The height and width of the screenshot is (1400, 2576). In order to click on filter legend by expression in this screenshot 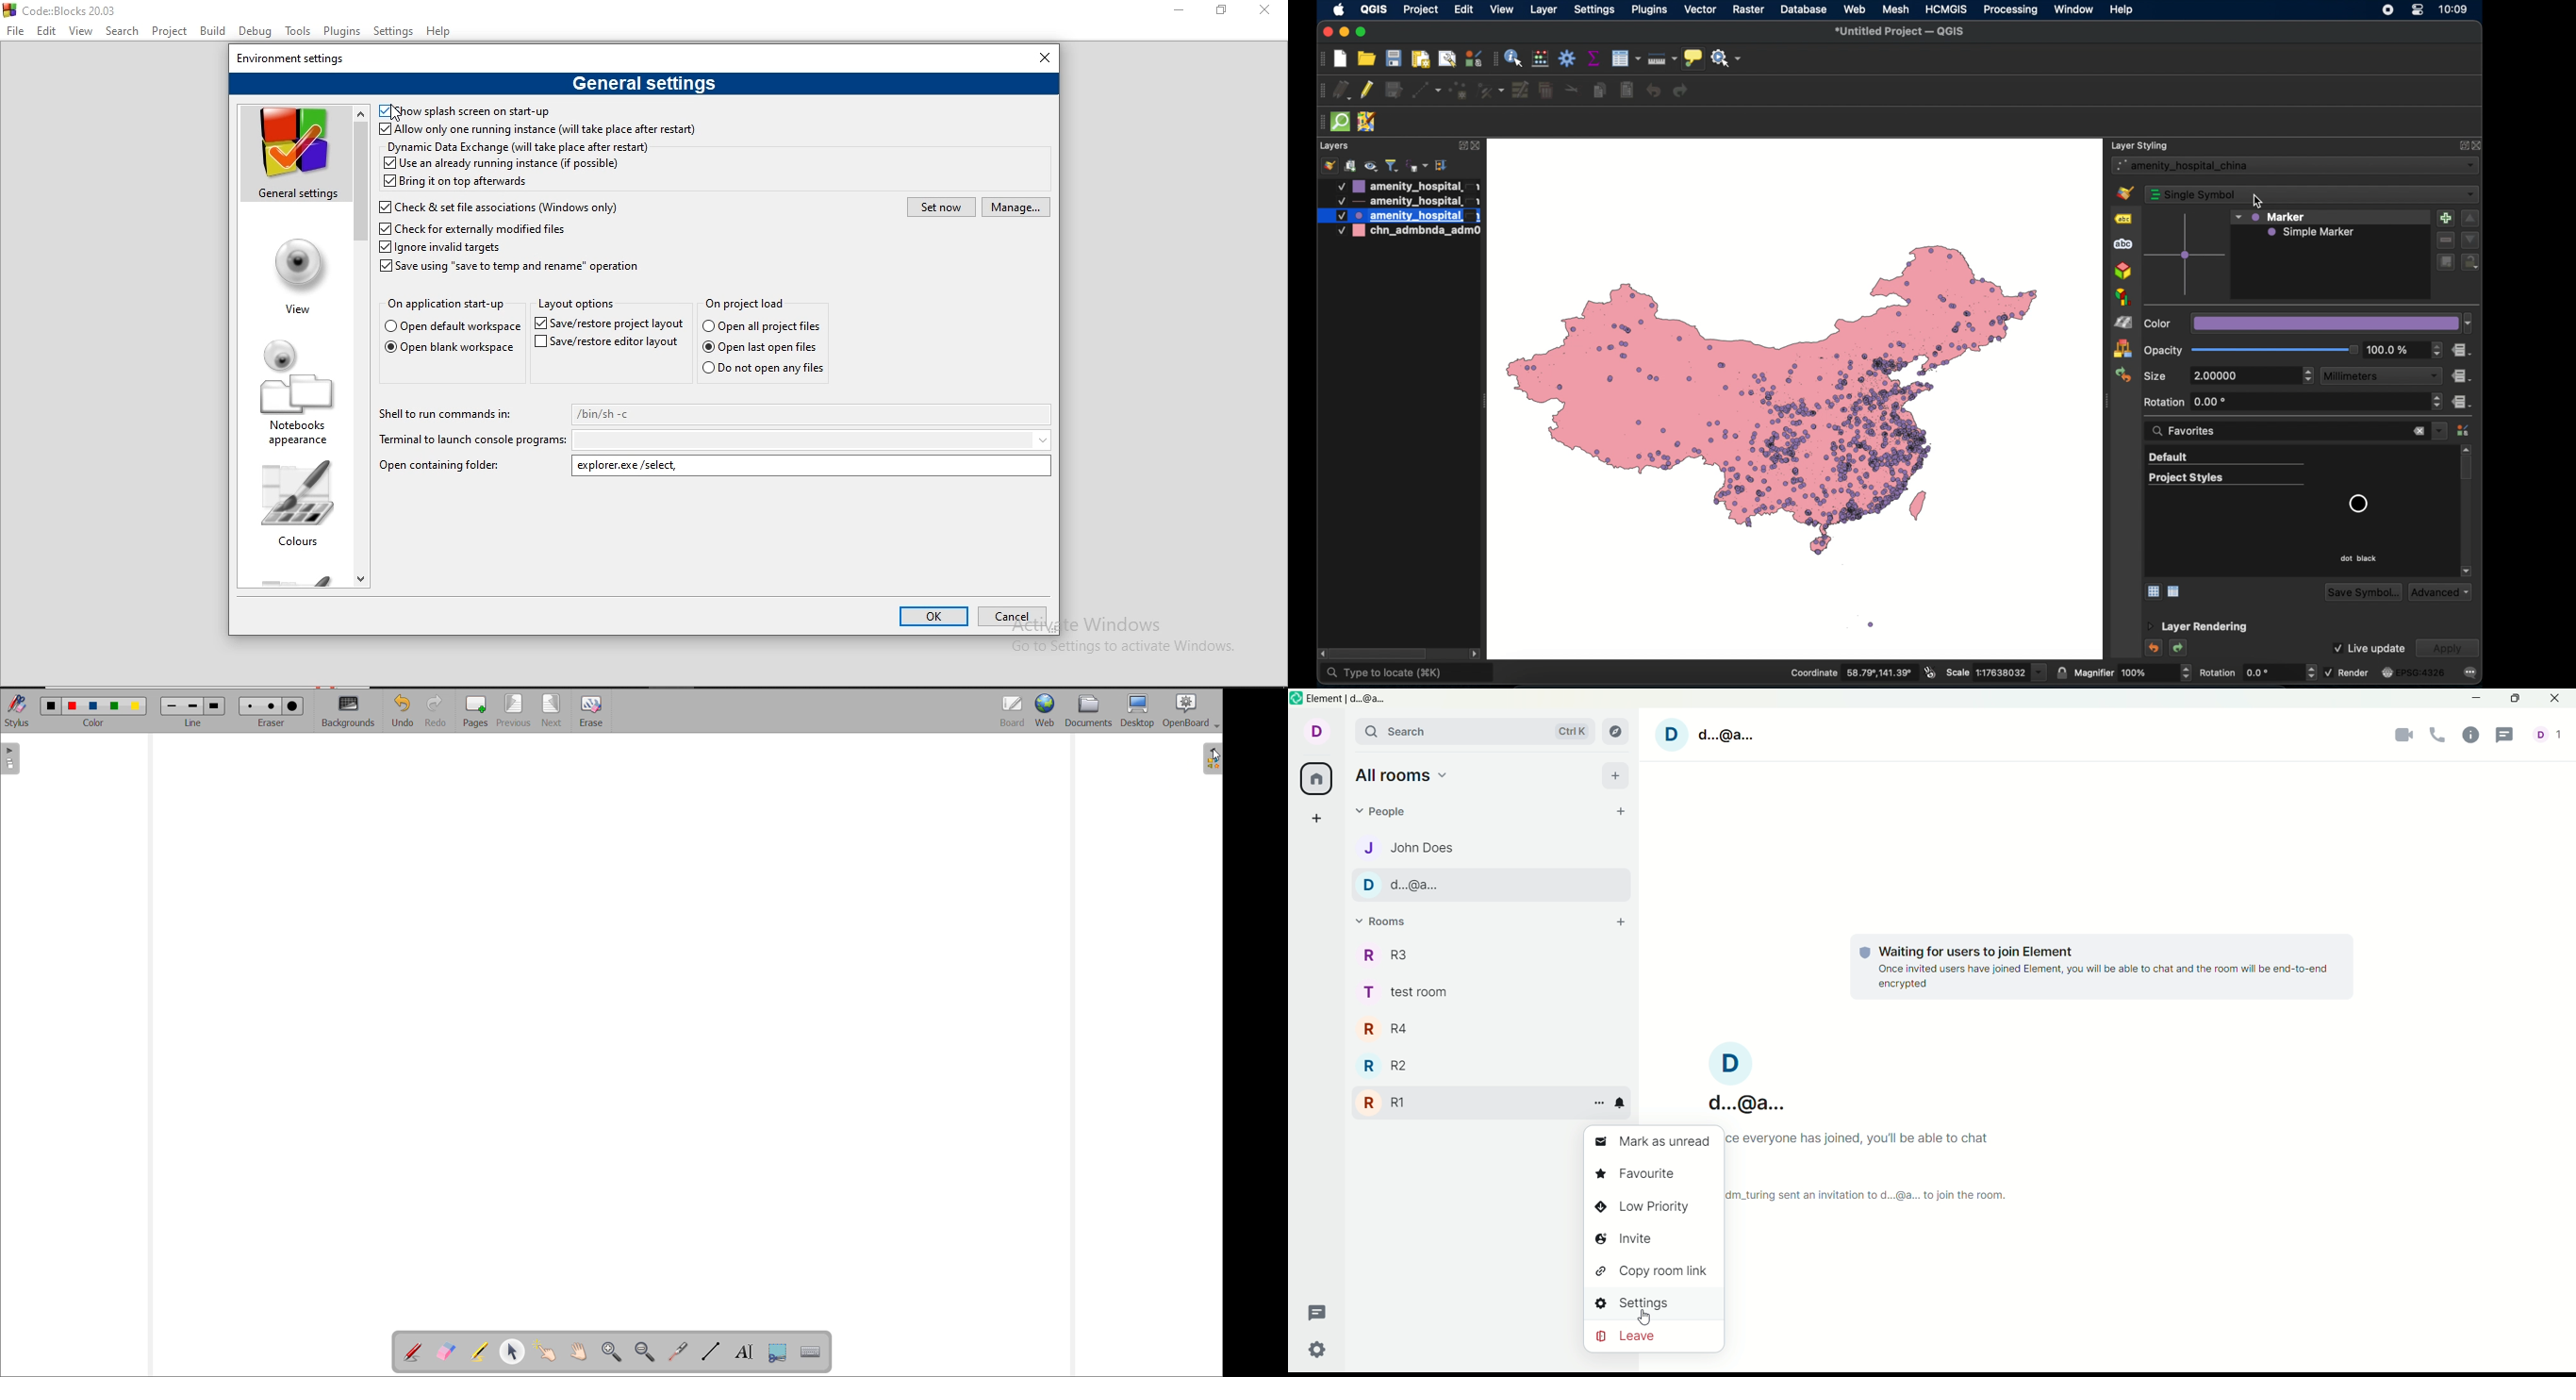, I will do `click(1416, 166)`.